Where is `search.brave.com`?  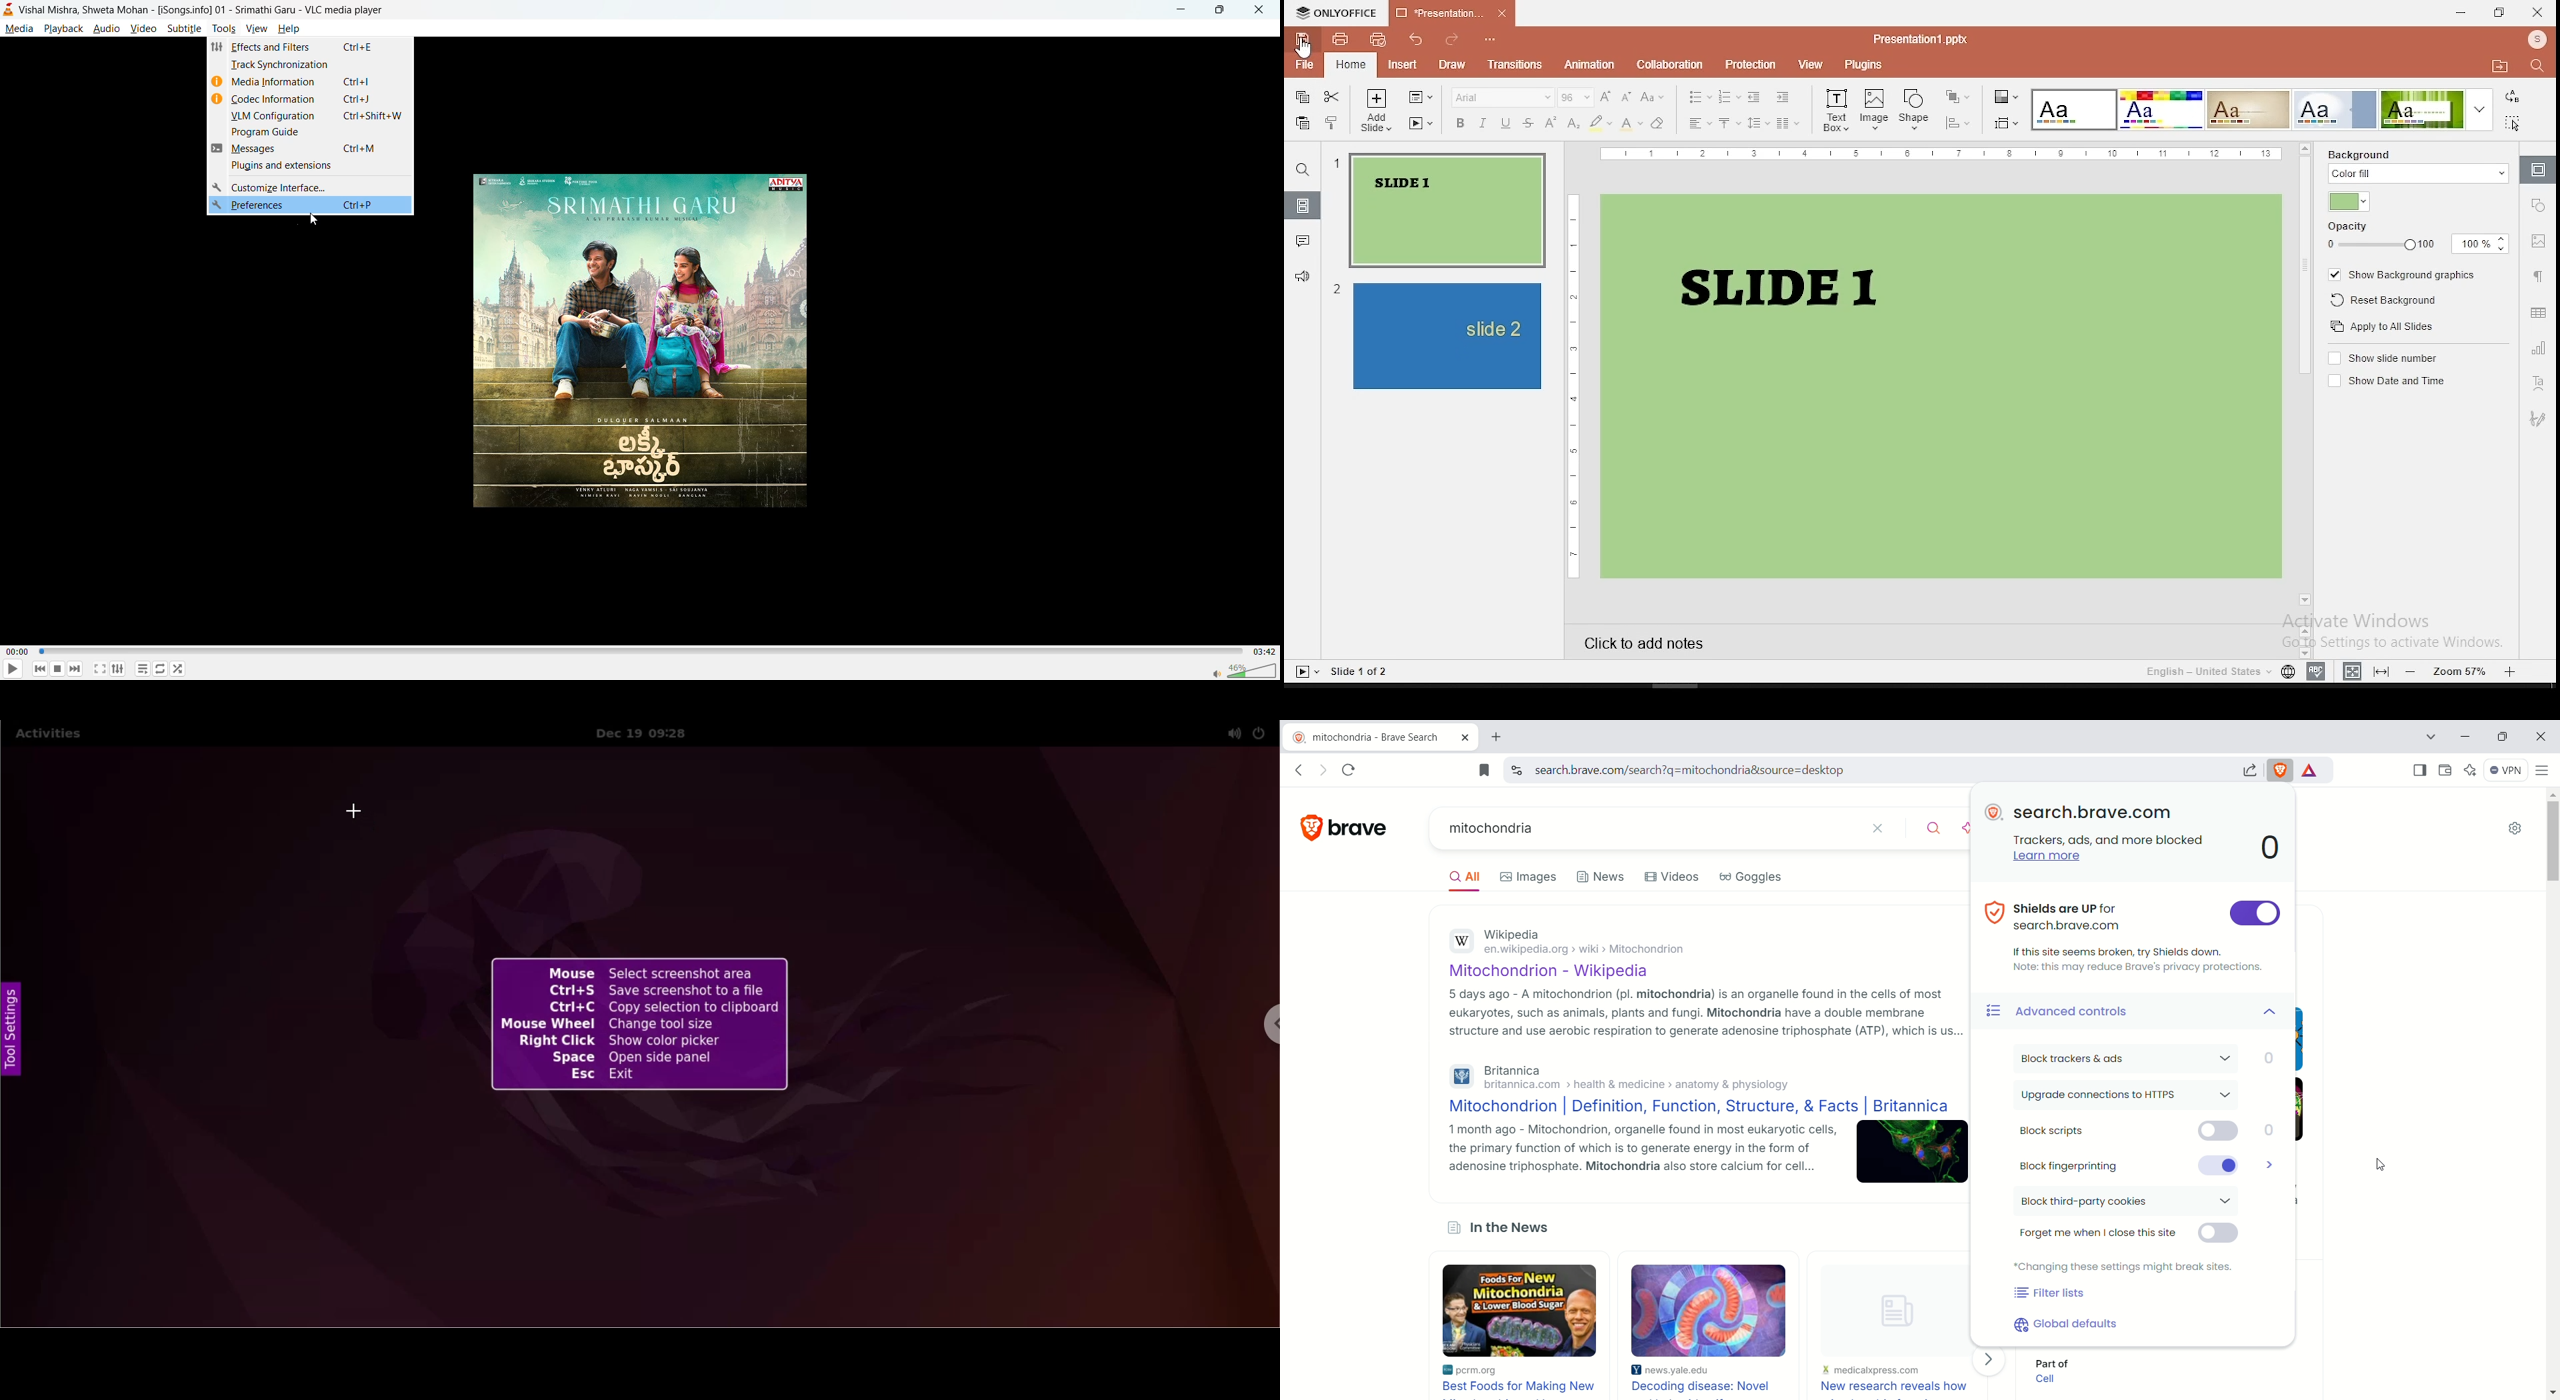
search.brave.com is located at coordinates (2091, 813).